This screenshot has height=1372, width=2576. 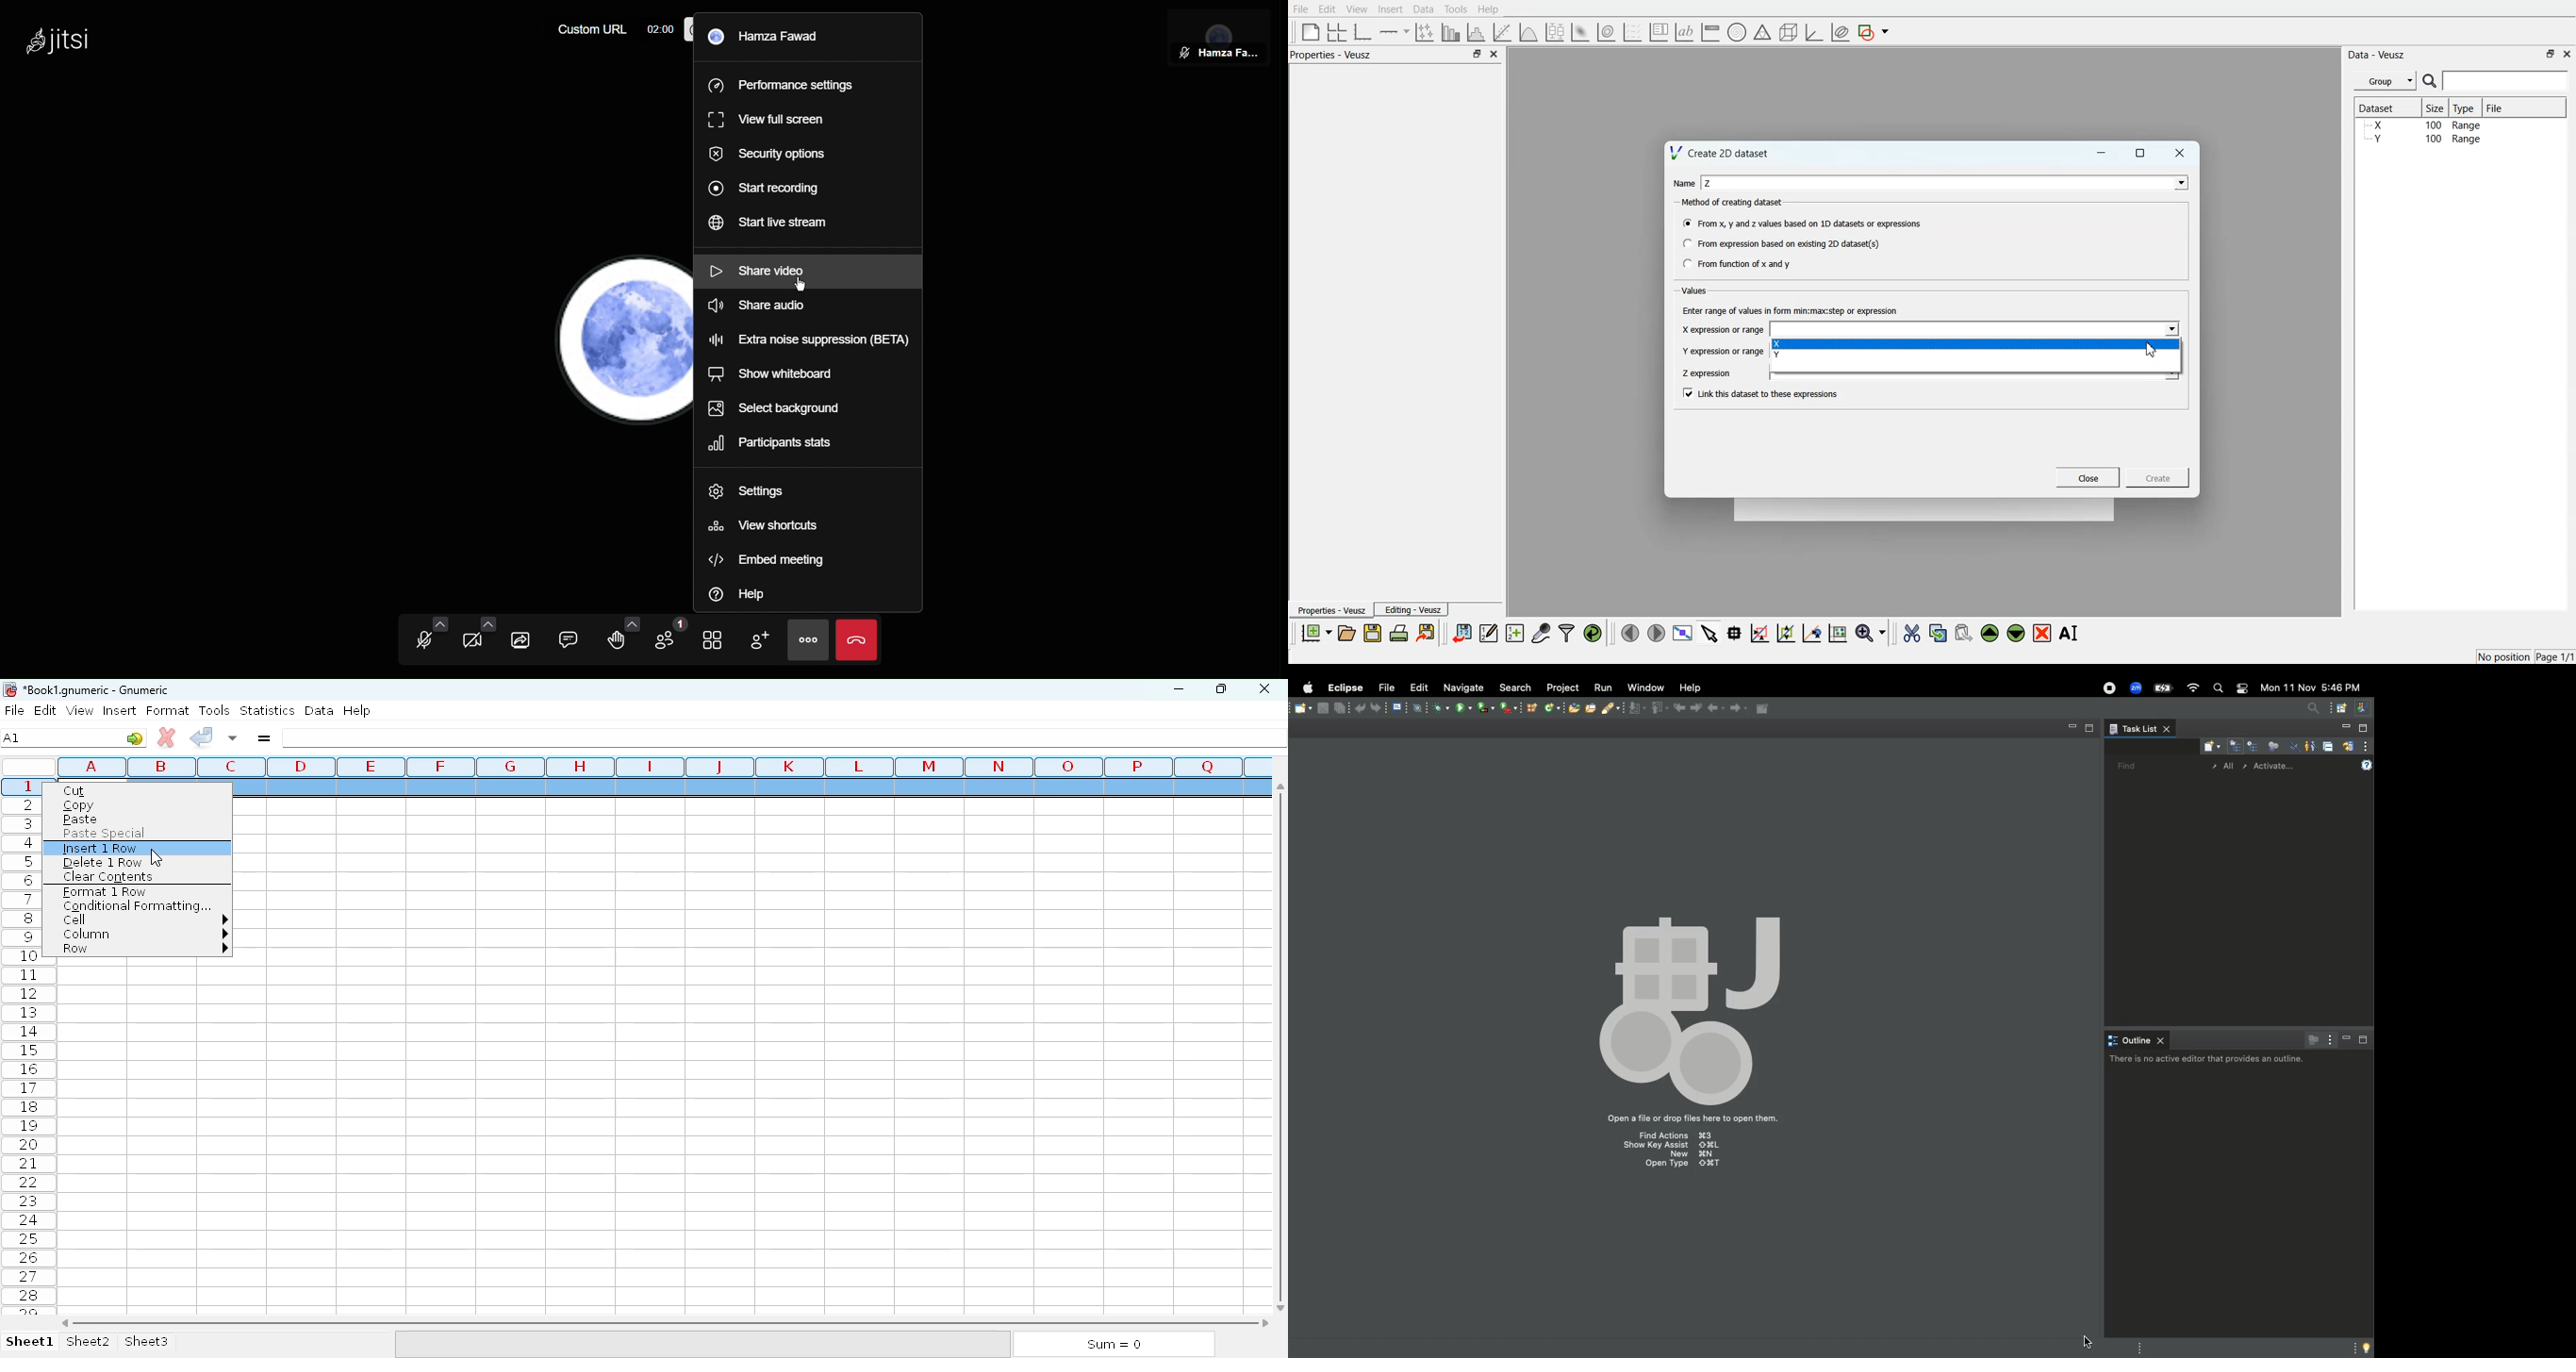 I want to click on minimize, so click(x=1178, y=689).